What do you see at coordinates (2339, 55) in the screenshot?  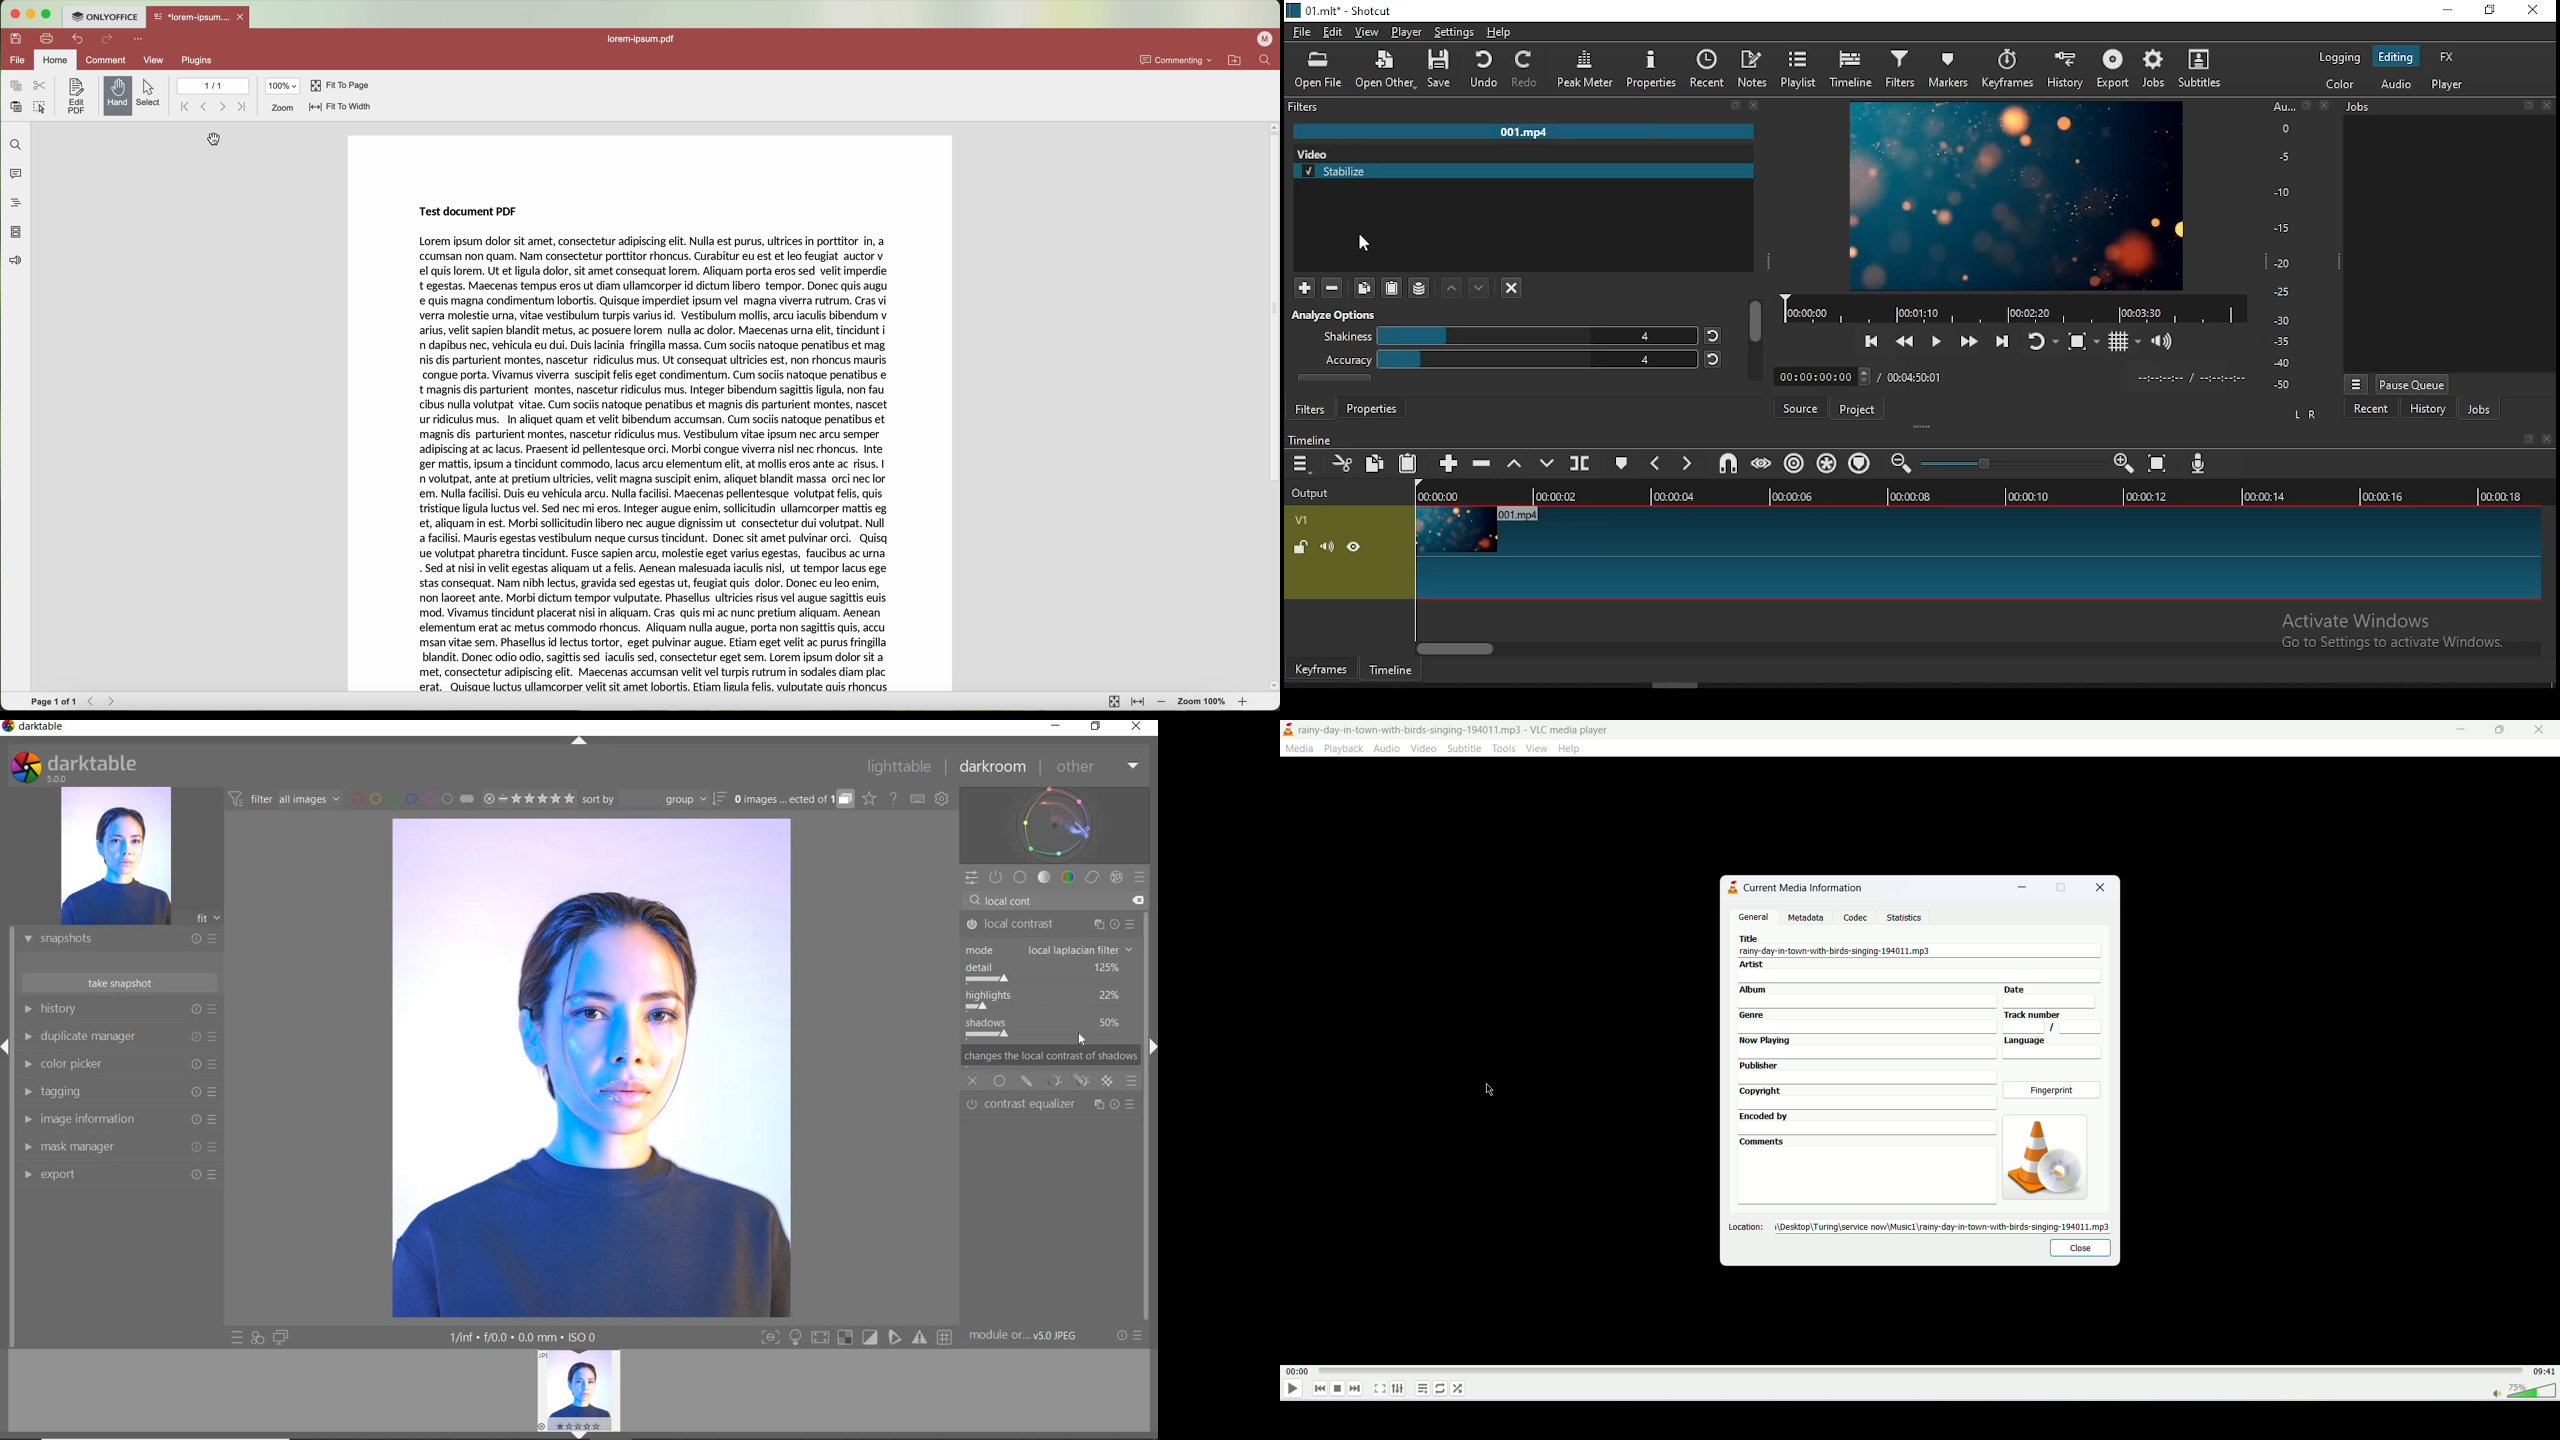 I see `logging` at bounding box center [2339, 55].